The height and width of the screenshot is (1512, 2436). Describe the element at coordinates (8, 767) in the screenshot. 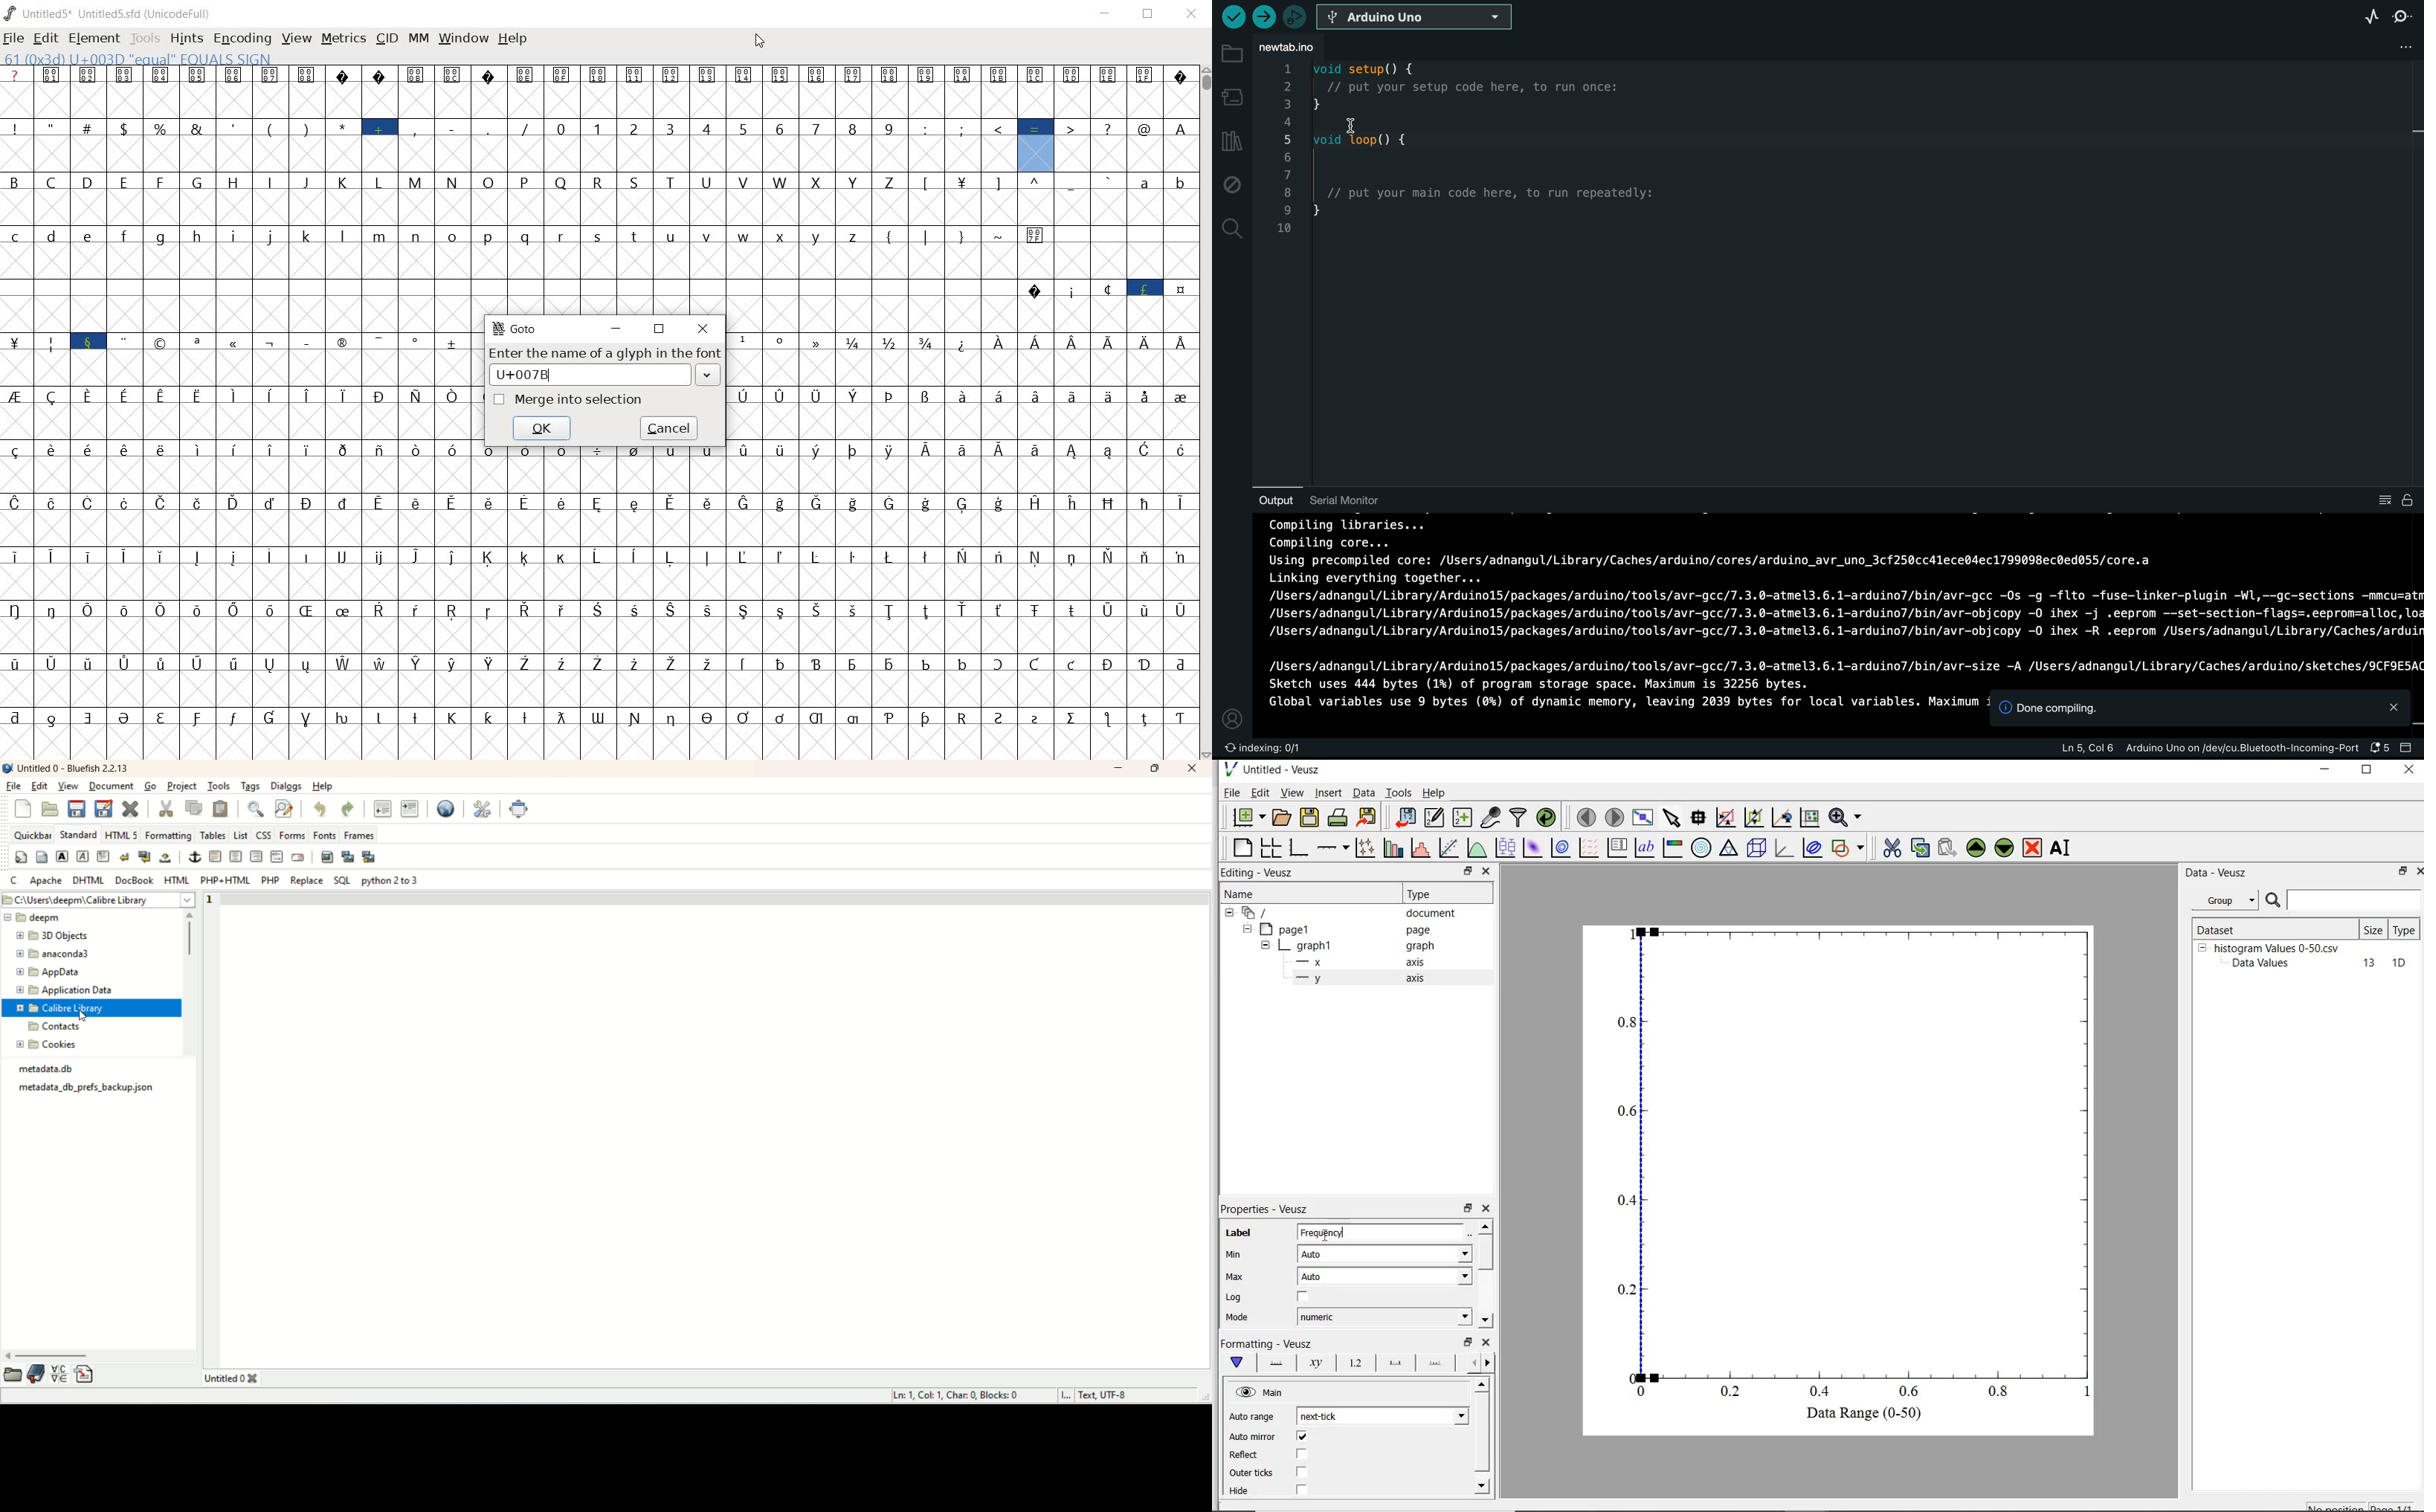

I see `logo` at that location.